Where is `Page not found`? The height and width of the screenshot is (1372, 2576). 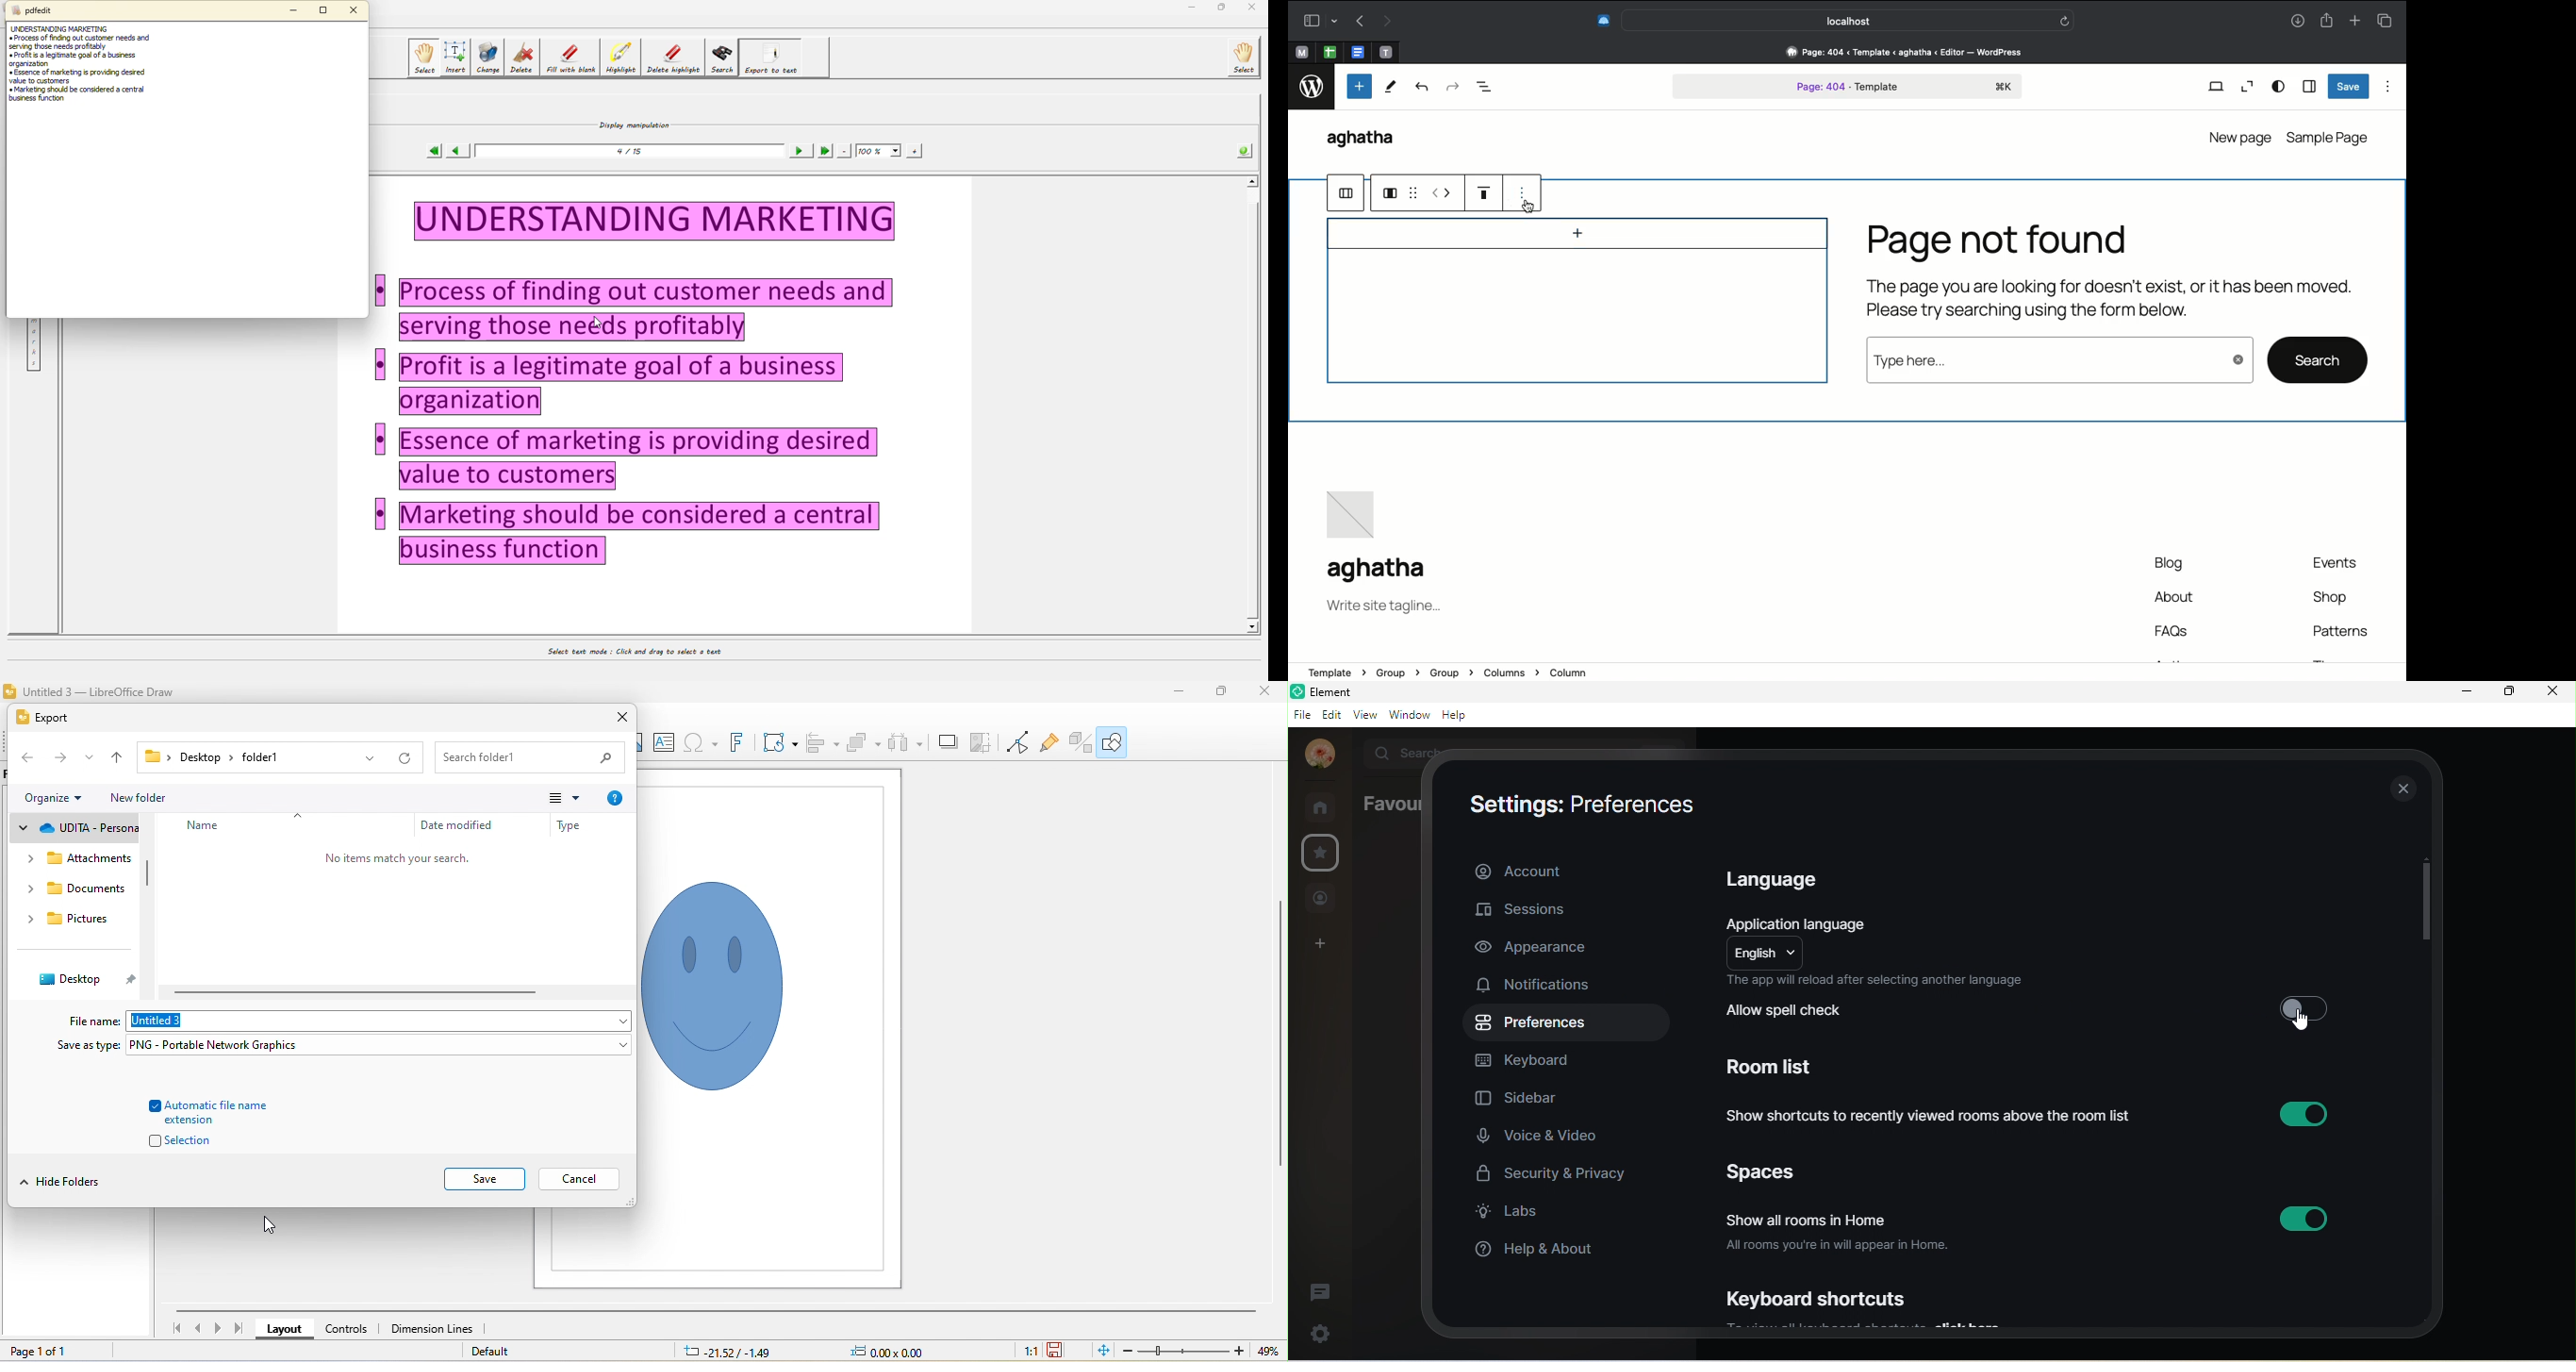 Page not found is located at coordinates (2113, 275).